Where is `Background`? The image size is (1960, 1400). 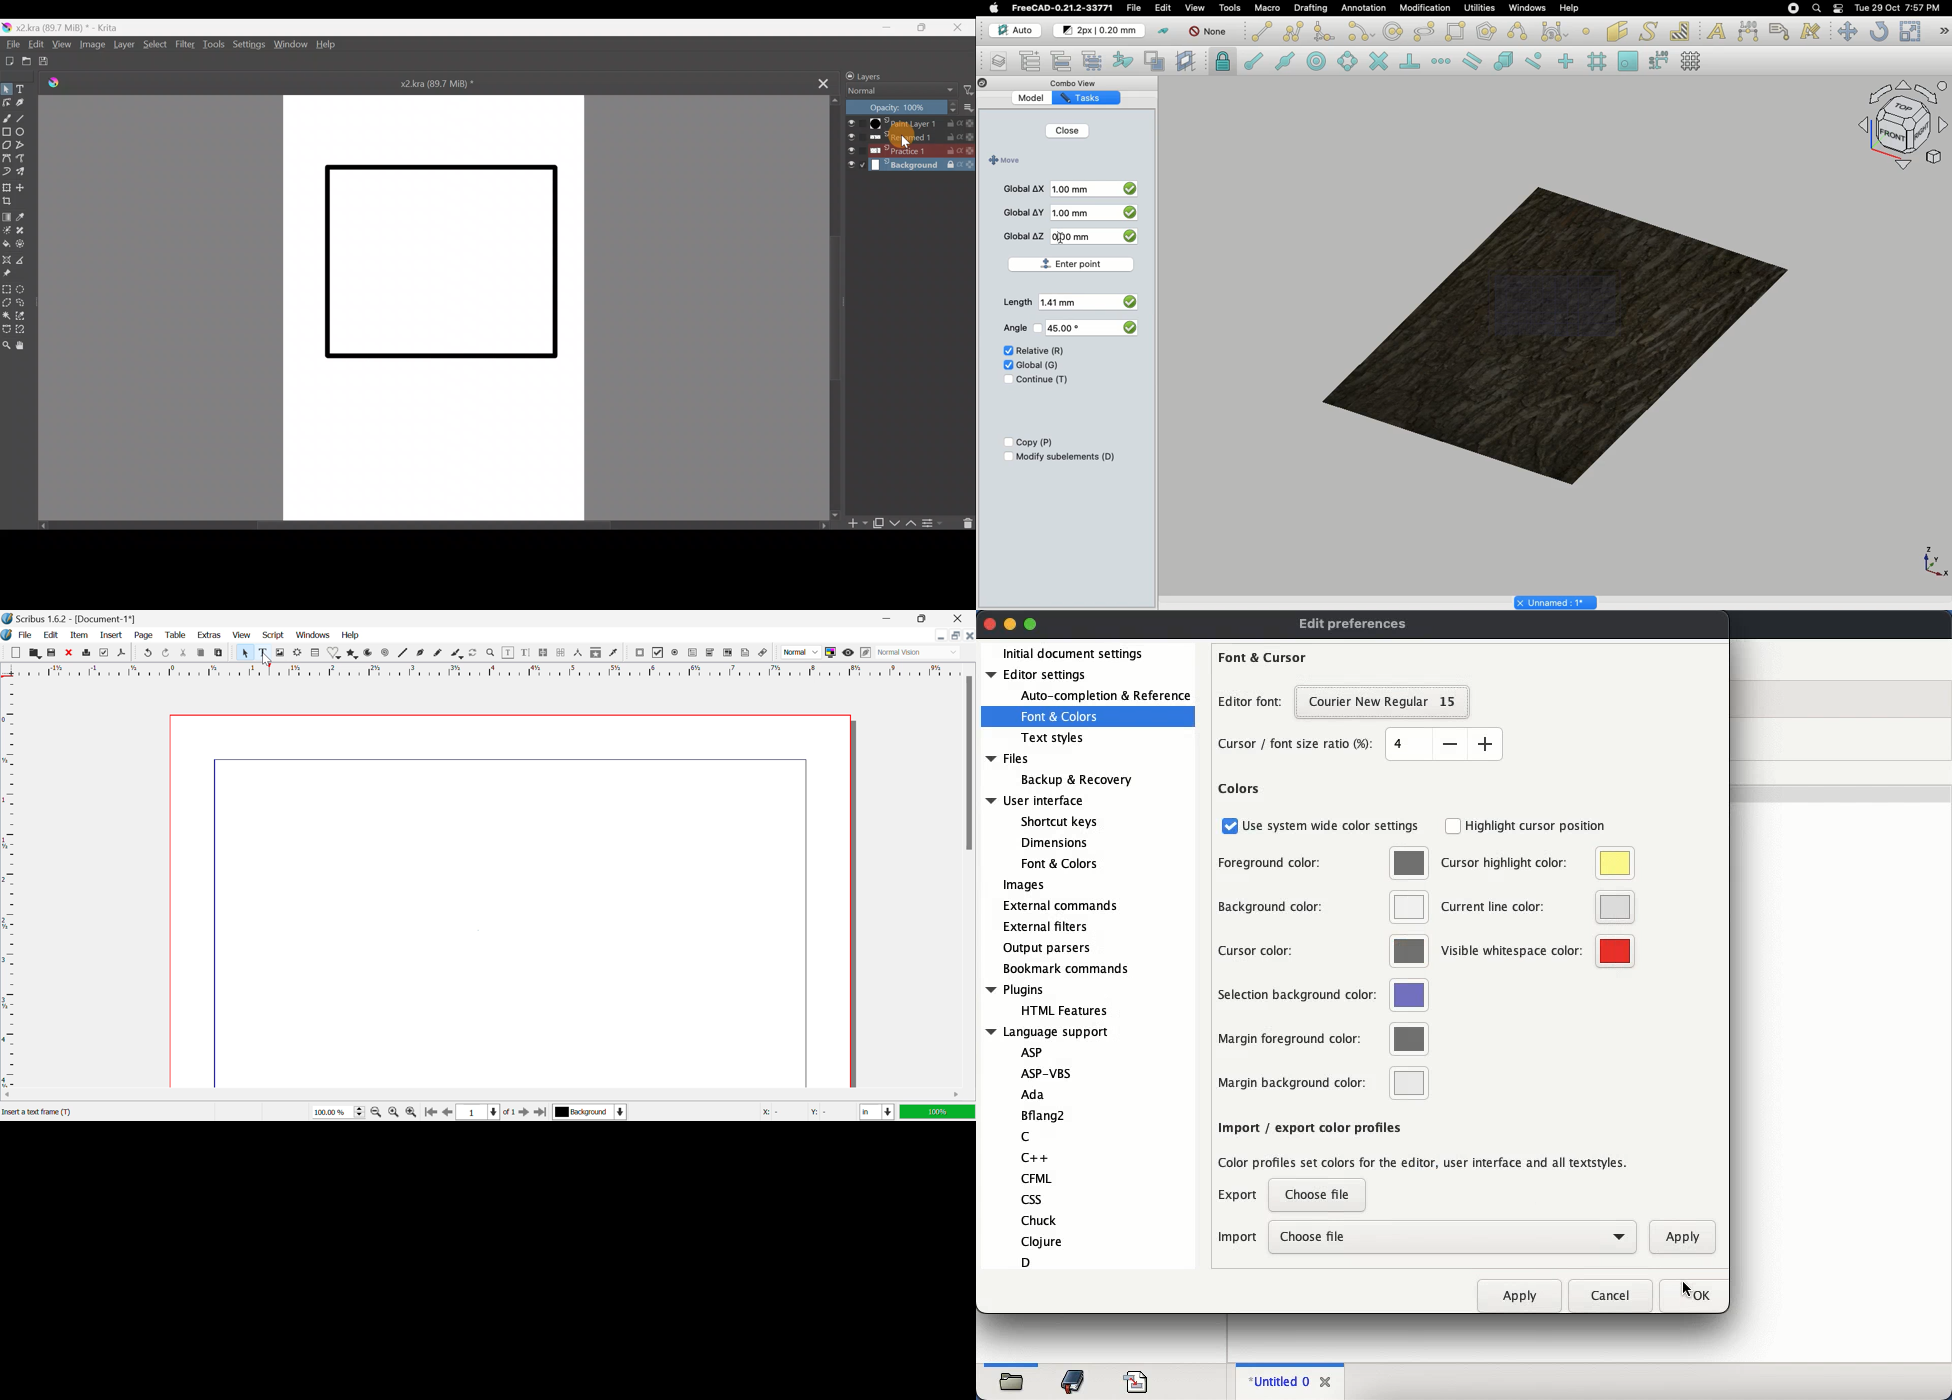 Background is located at coordinates (910, 166).